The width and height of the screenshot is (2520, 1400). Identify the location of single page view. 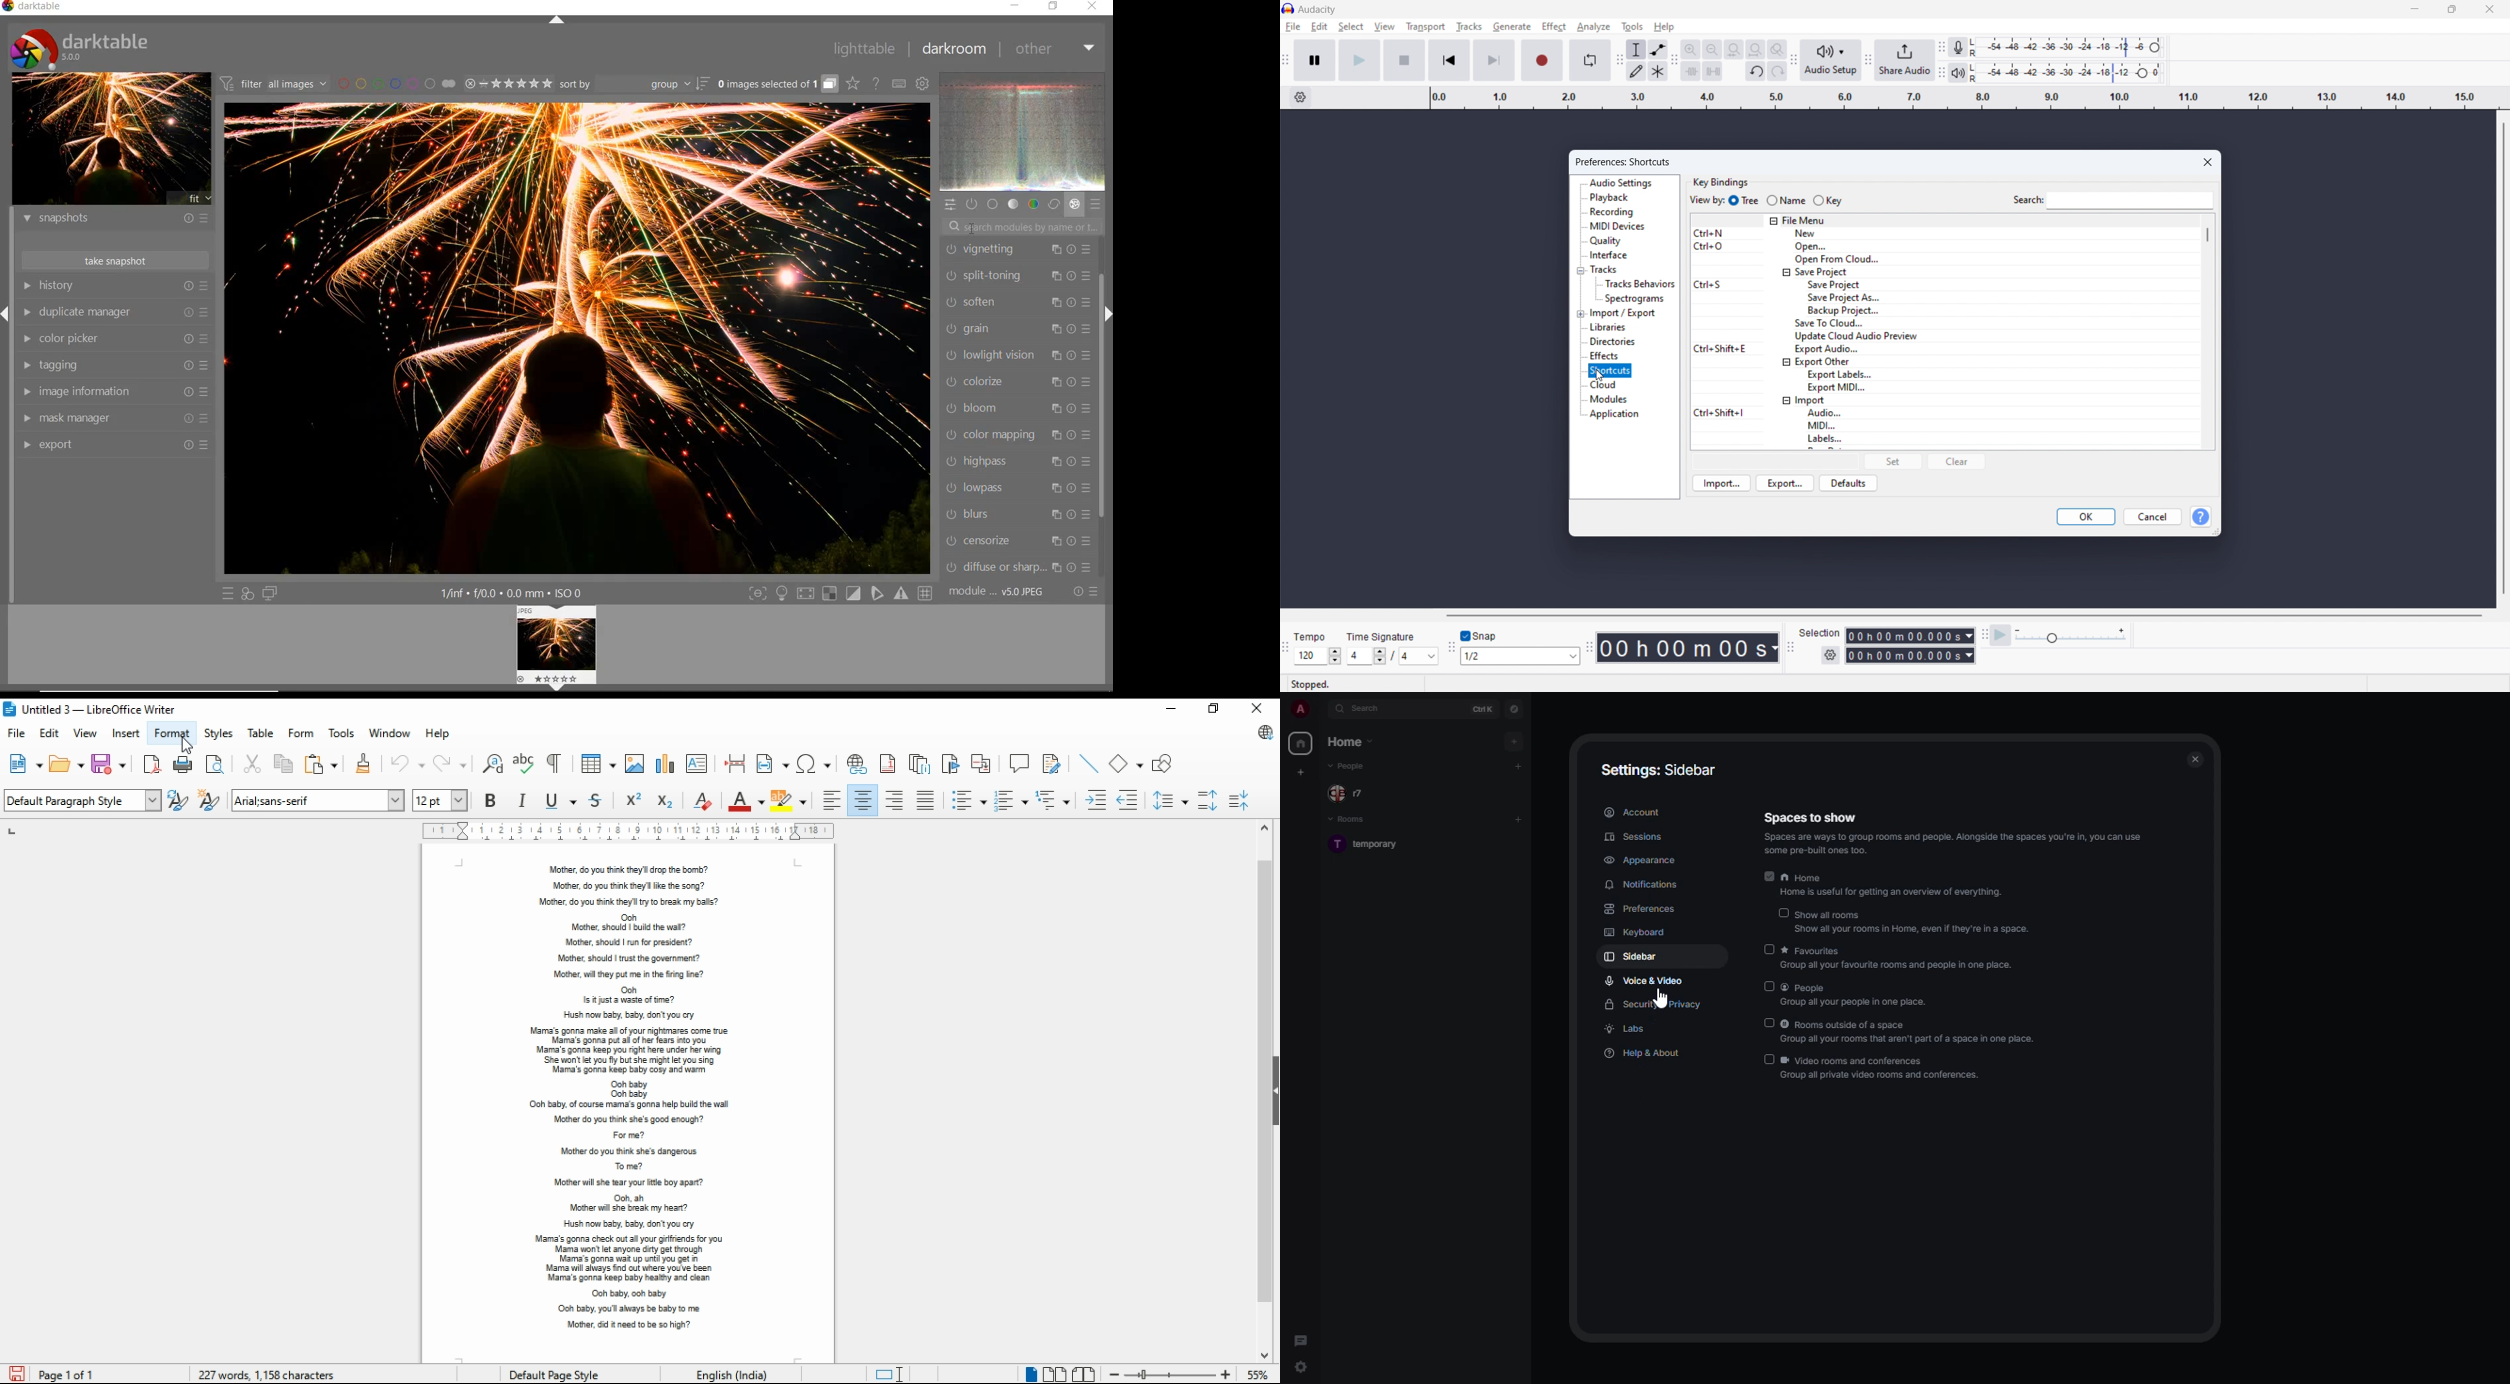
(1028, 1374).